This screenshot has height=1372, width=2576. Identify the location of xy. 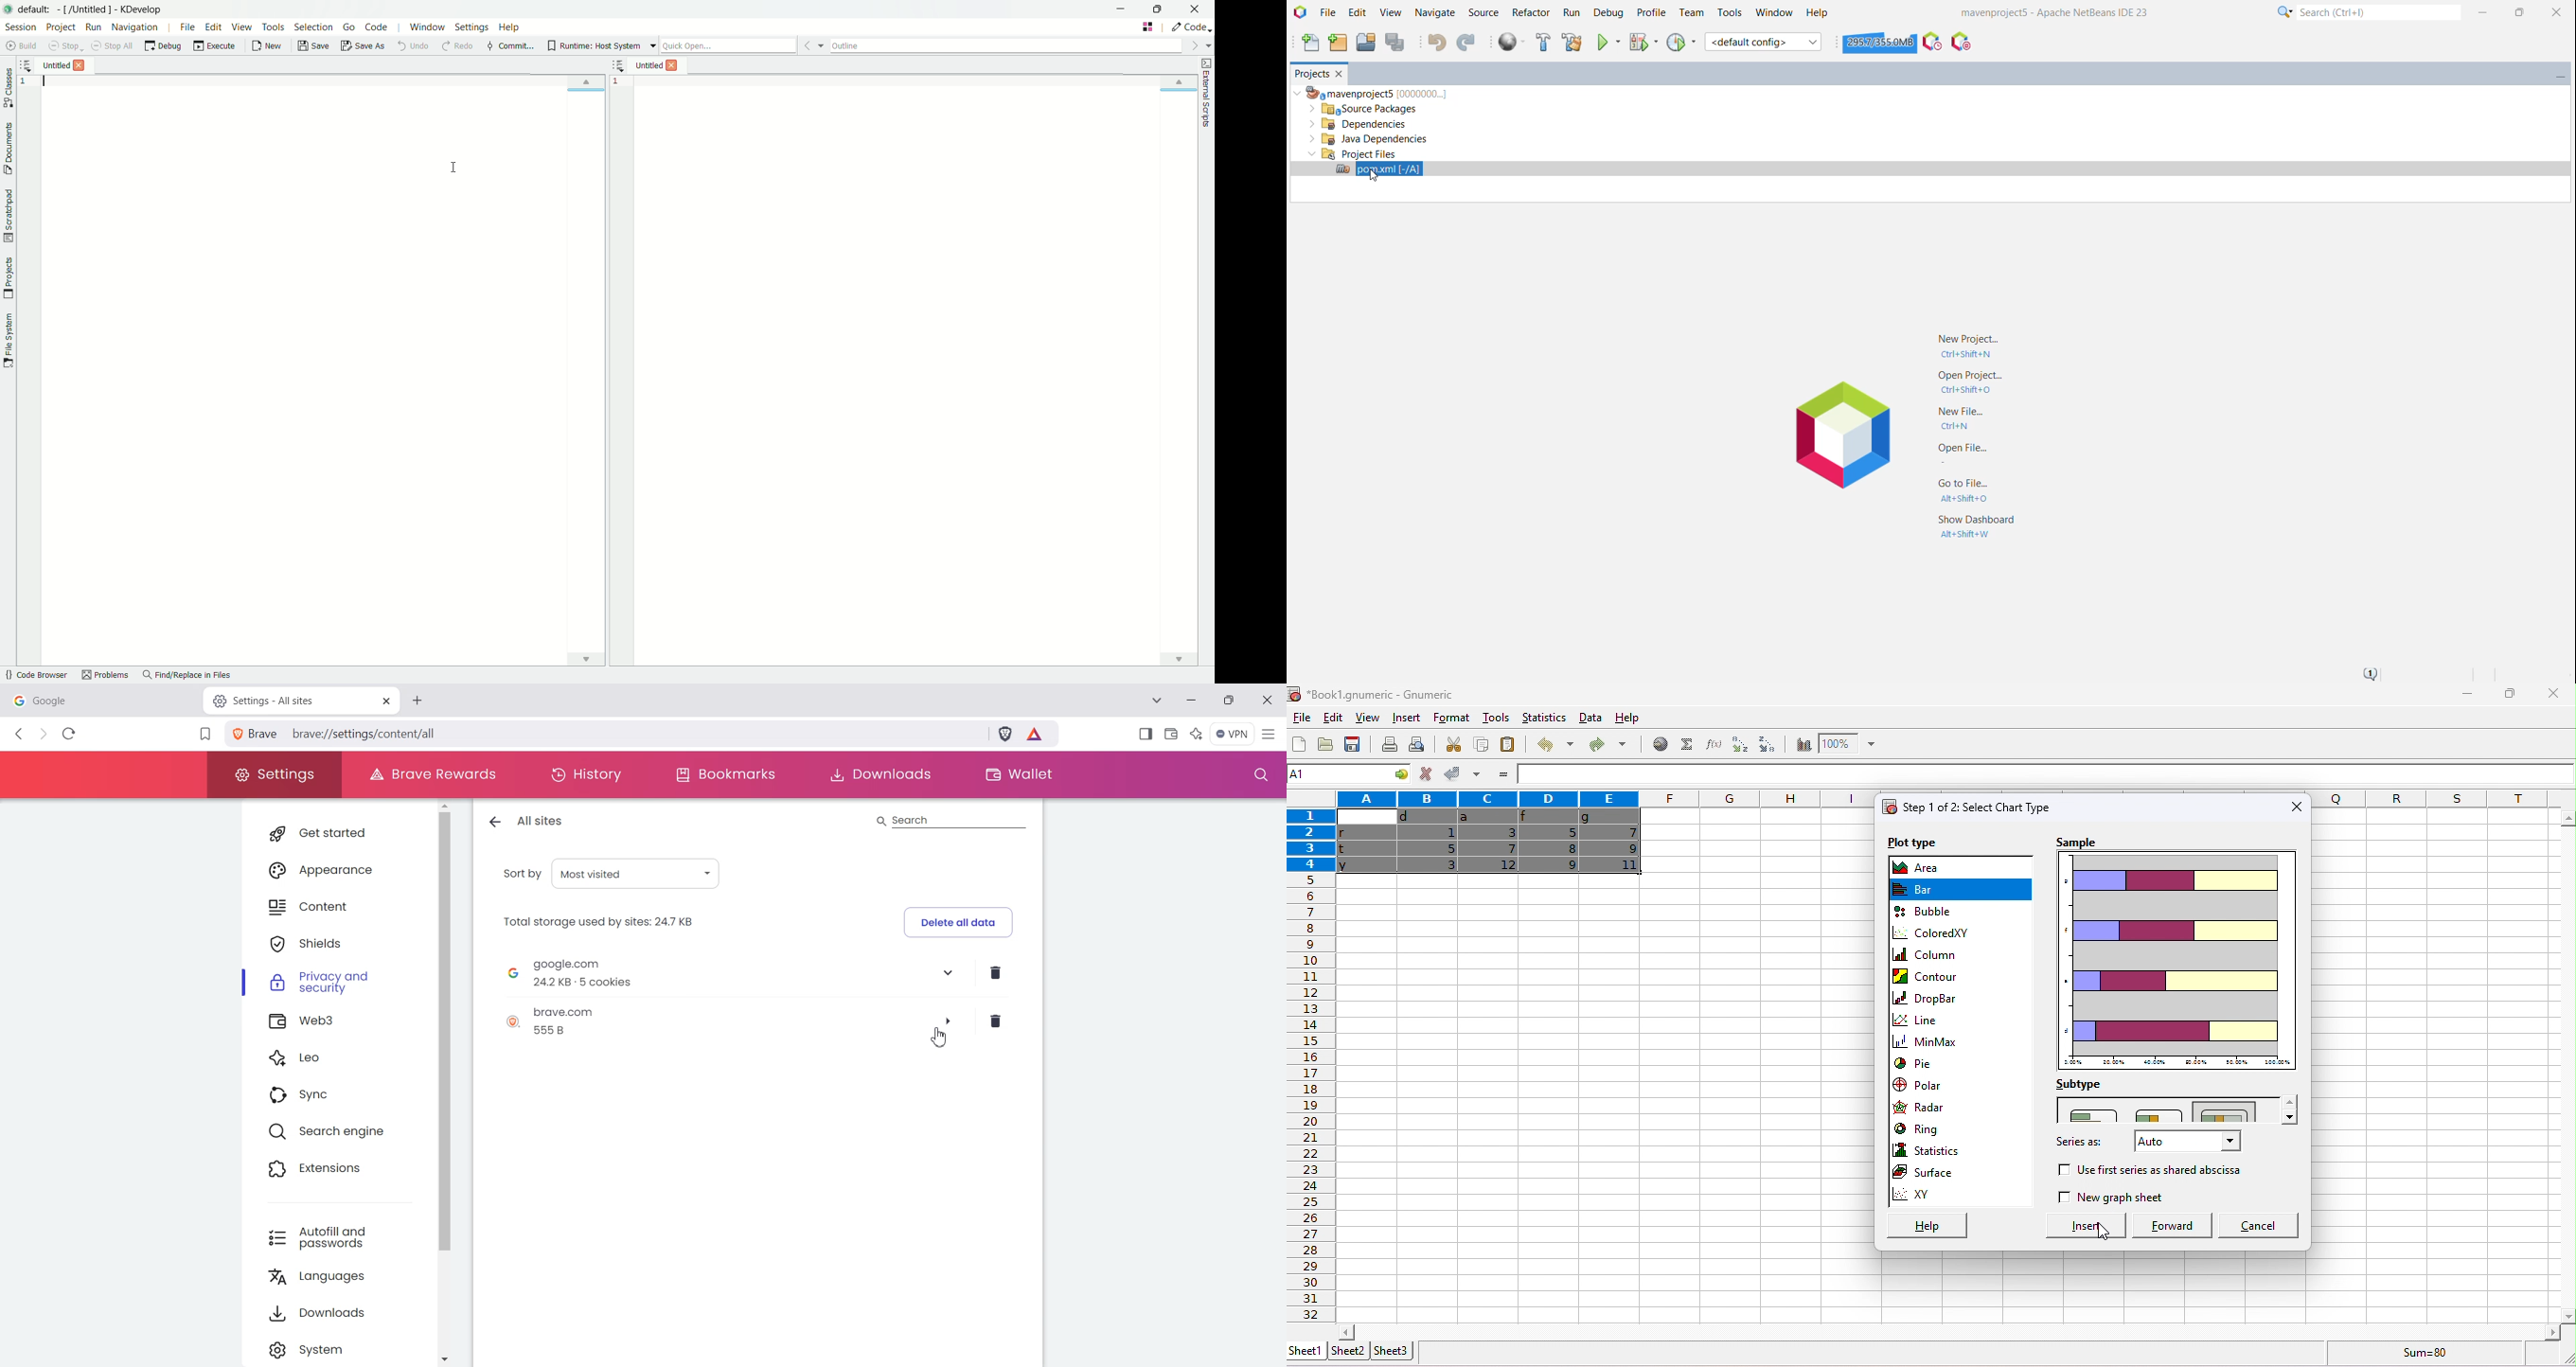
(1960, 1197).